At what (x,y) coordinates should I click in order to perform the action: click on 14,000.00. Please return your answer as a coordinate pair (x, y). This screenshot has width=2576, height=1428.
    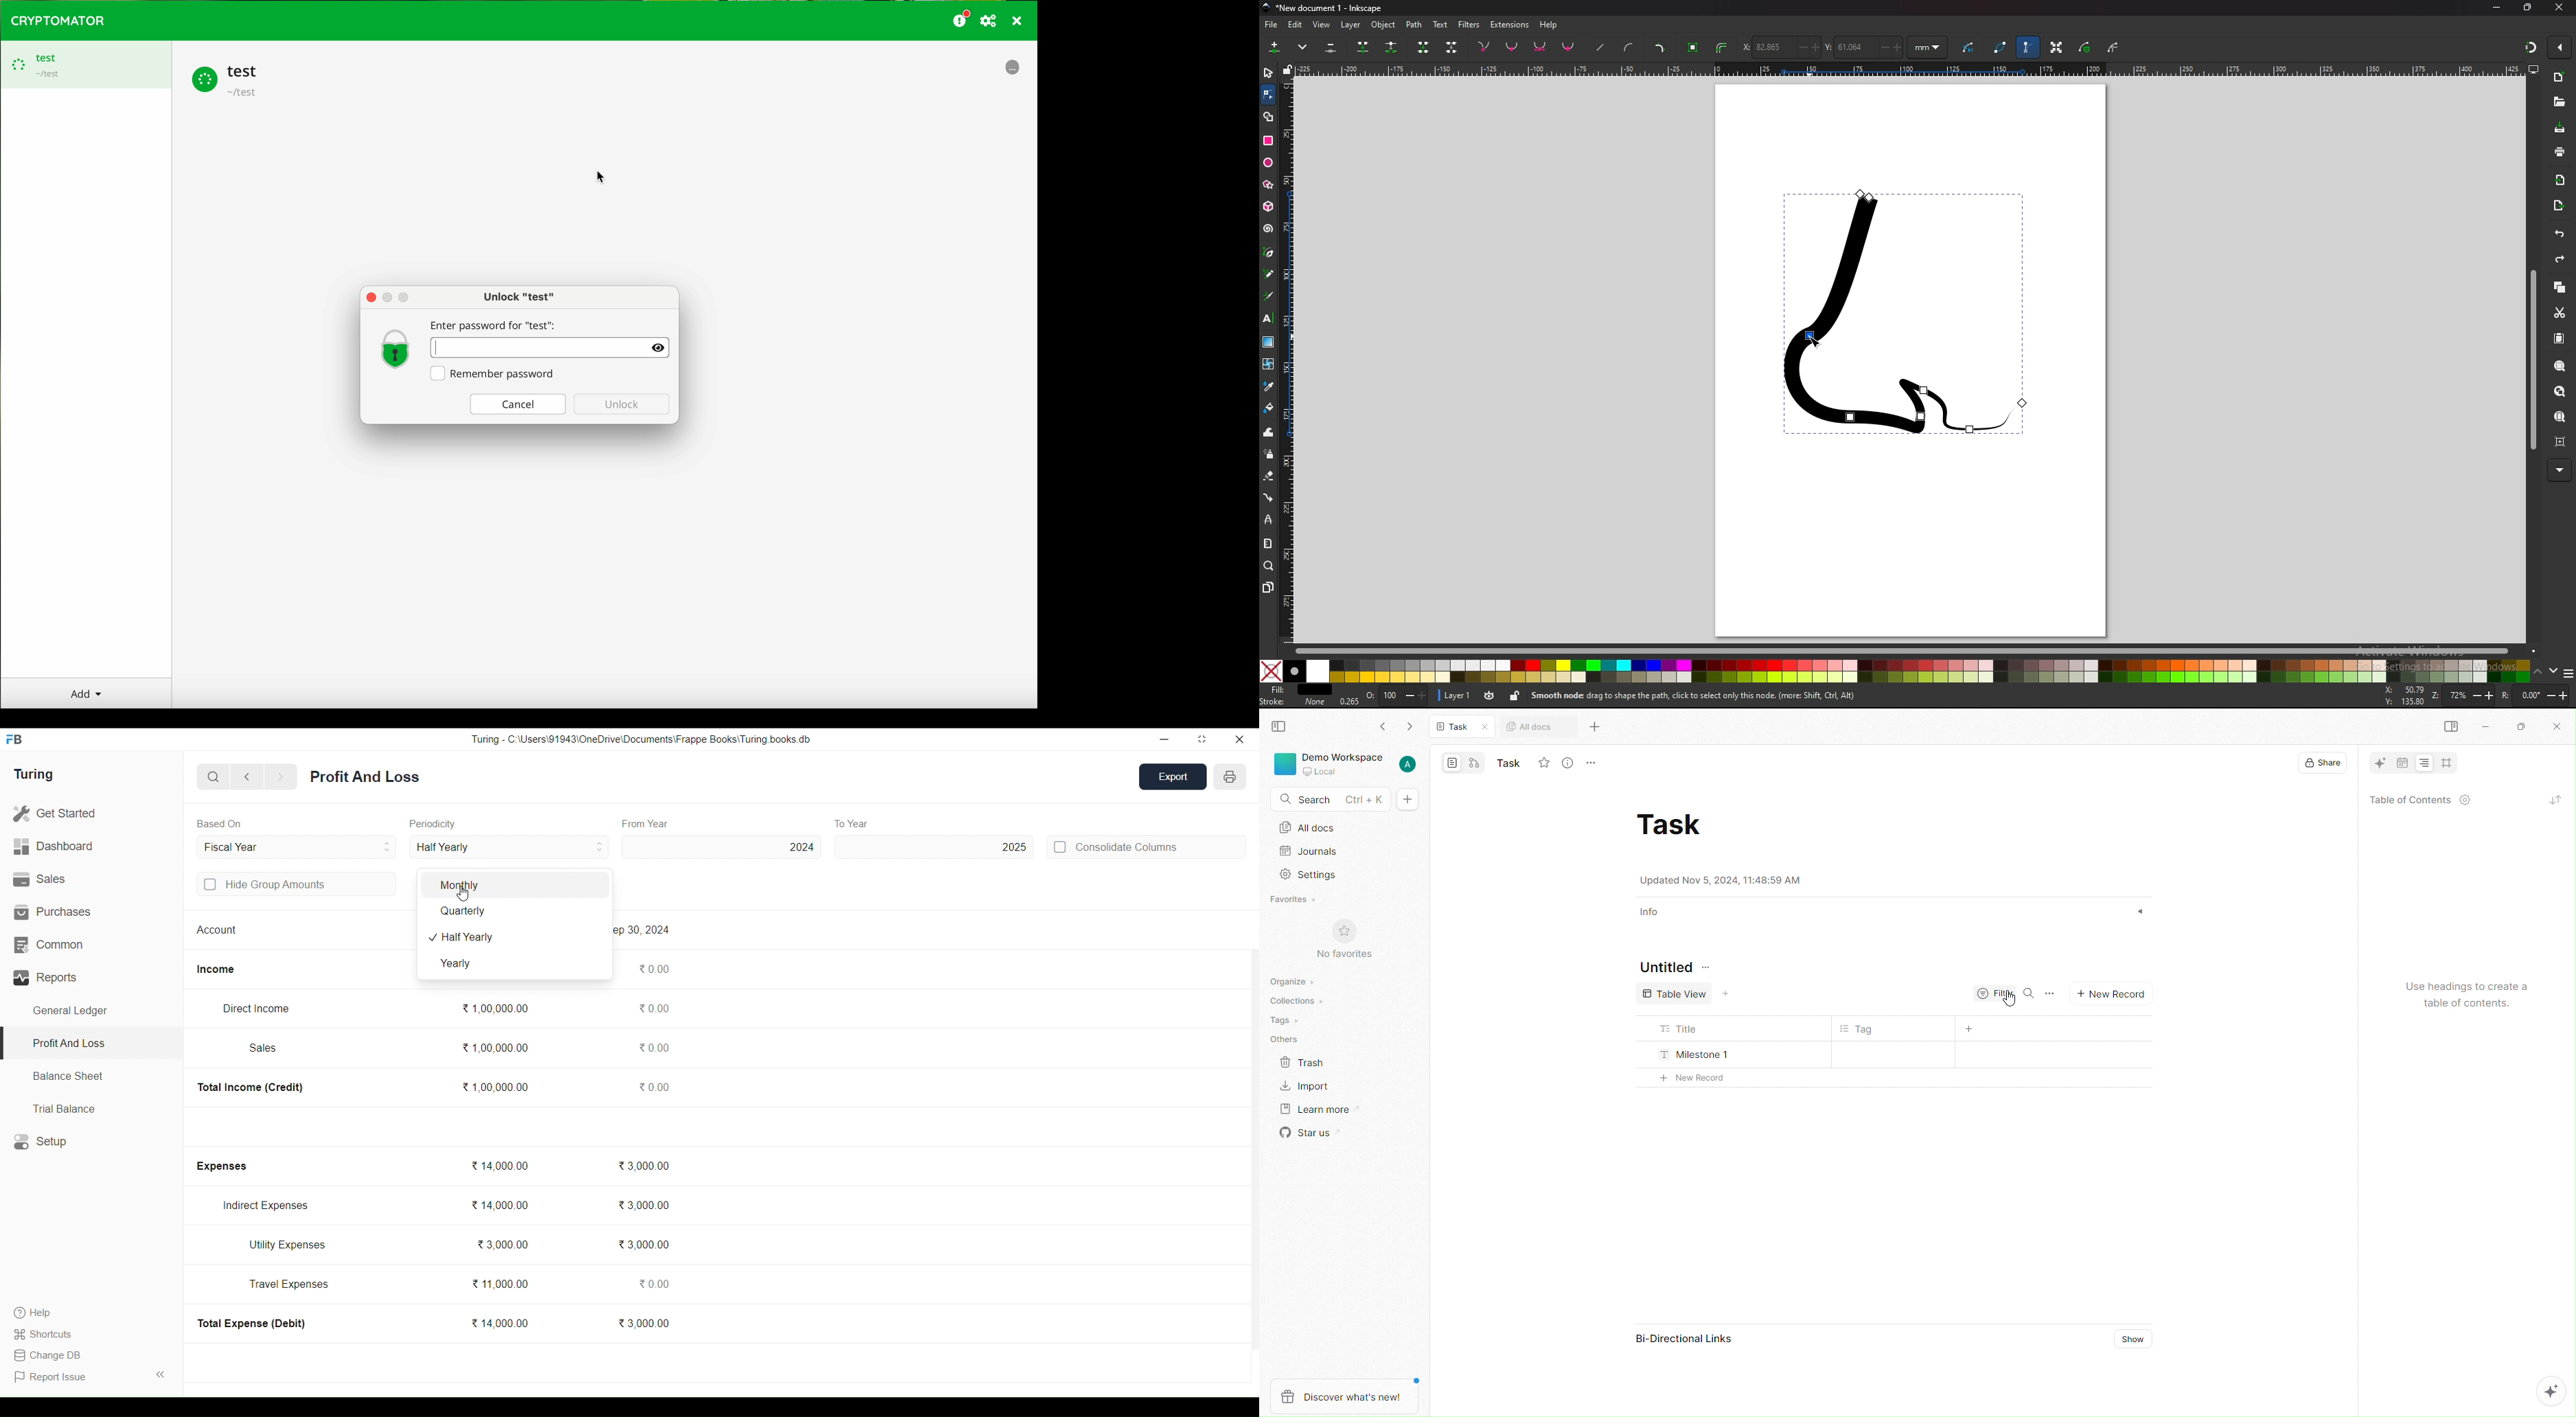
    Looking at the image, I should click on (499, 1323).